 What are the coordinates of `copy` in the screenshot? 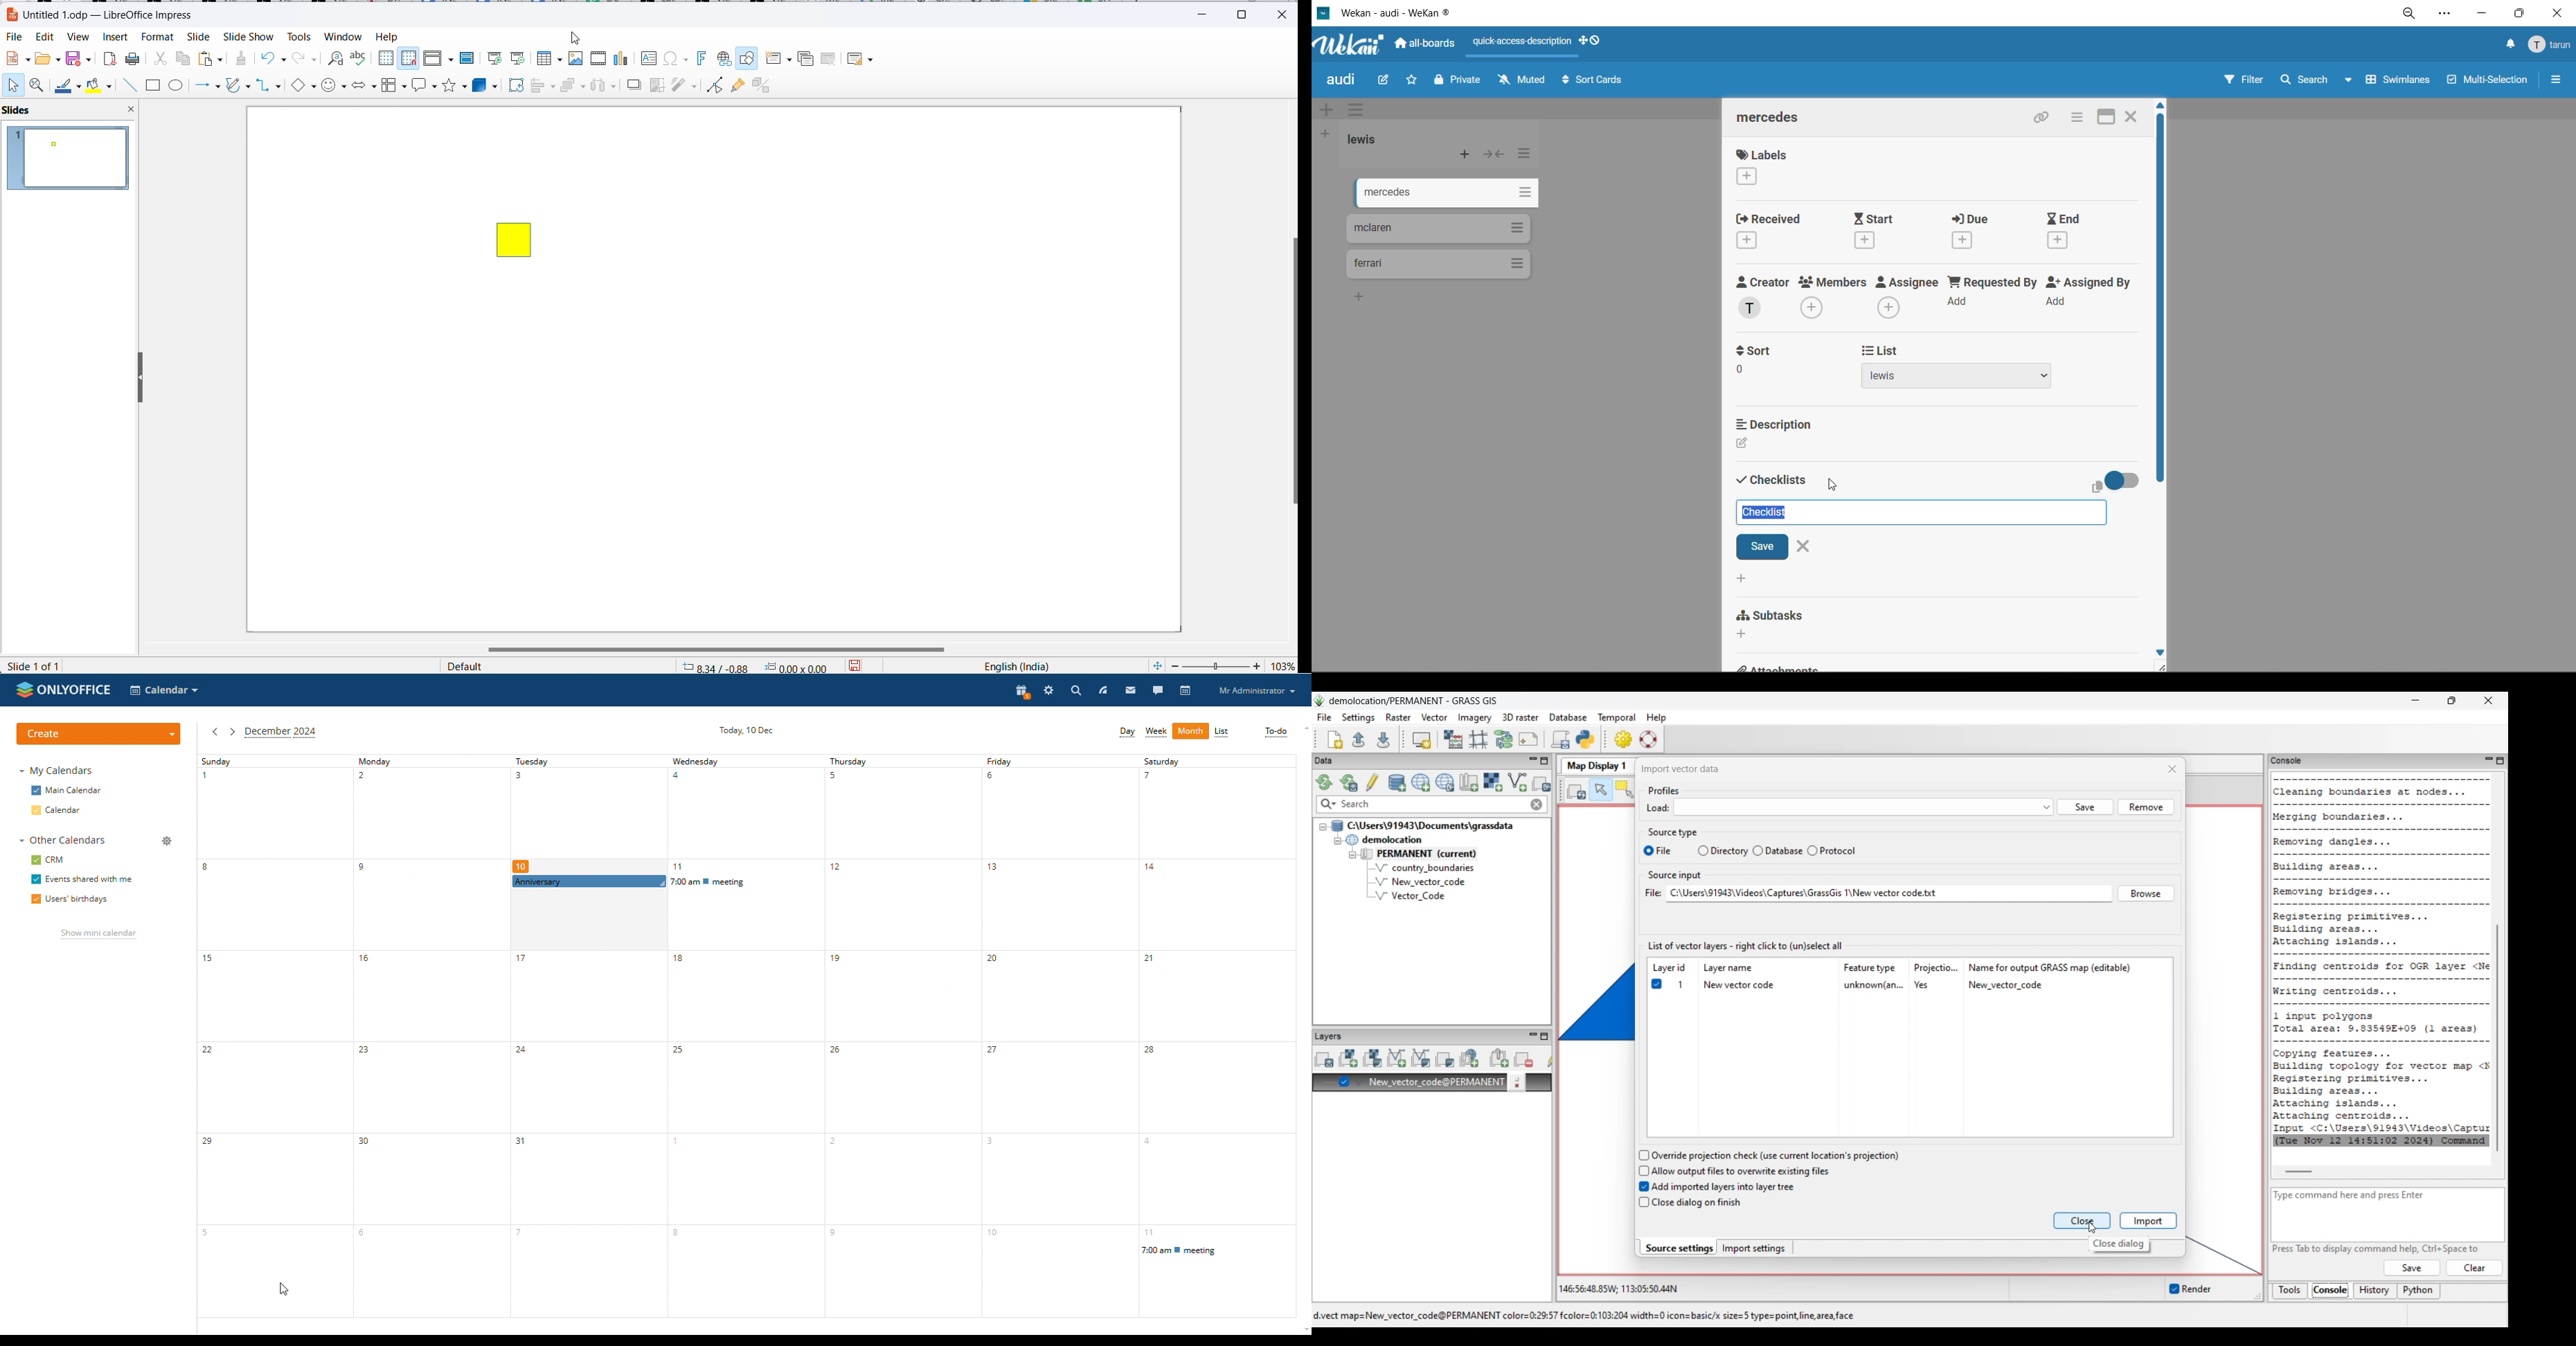 It's located at (2097, 487).